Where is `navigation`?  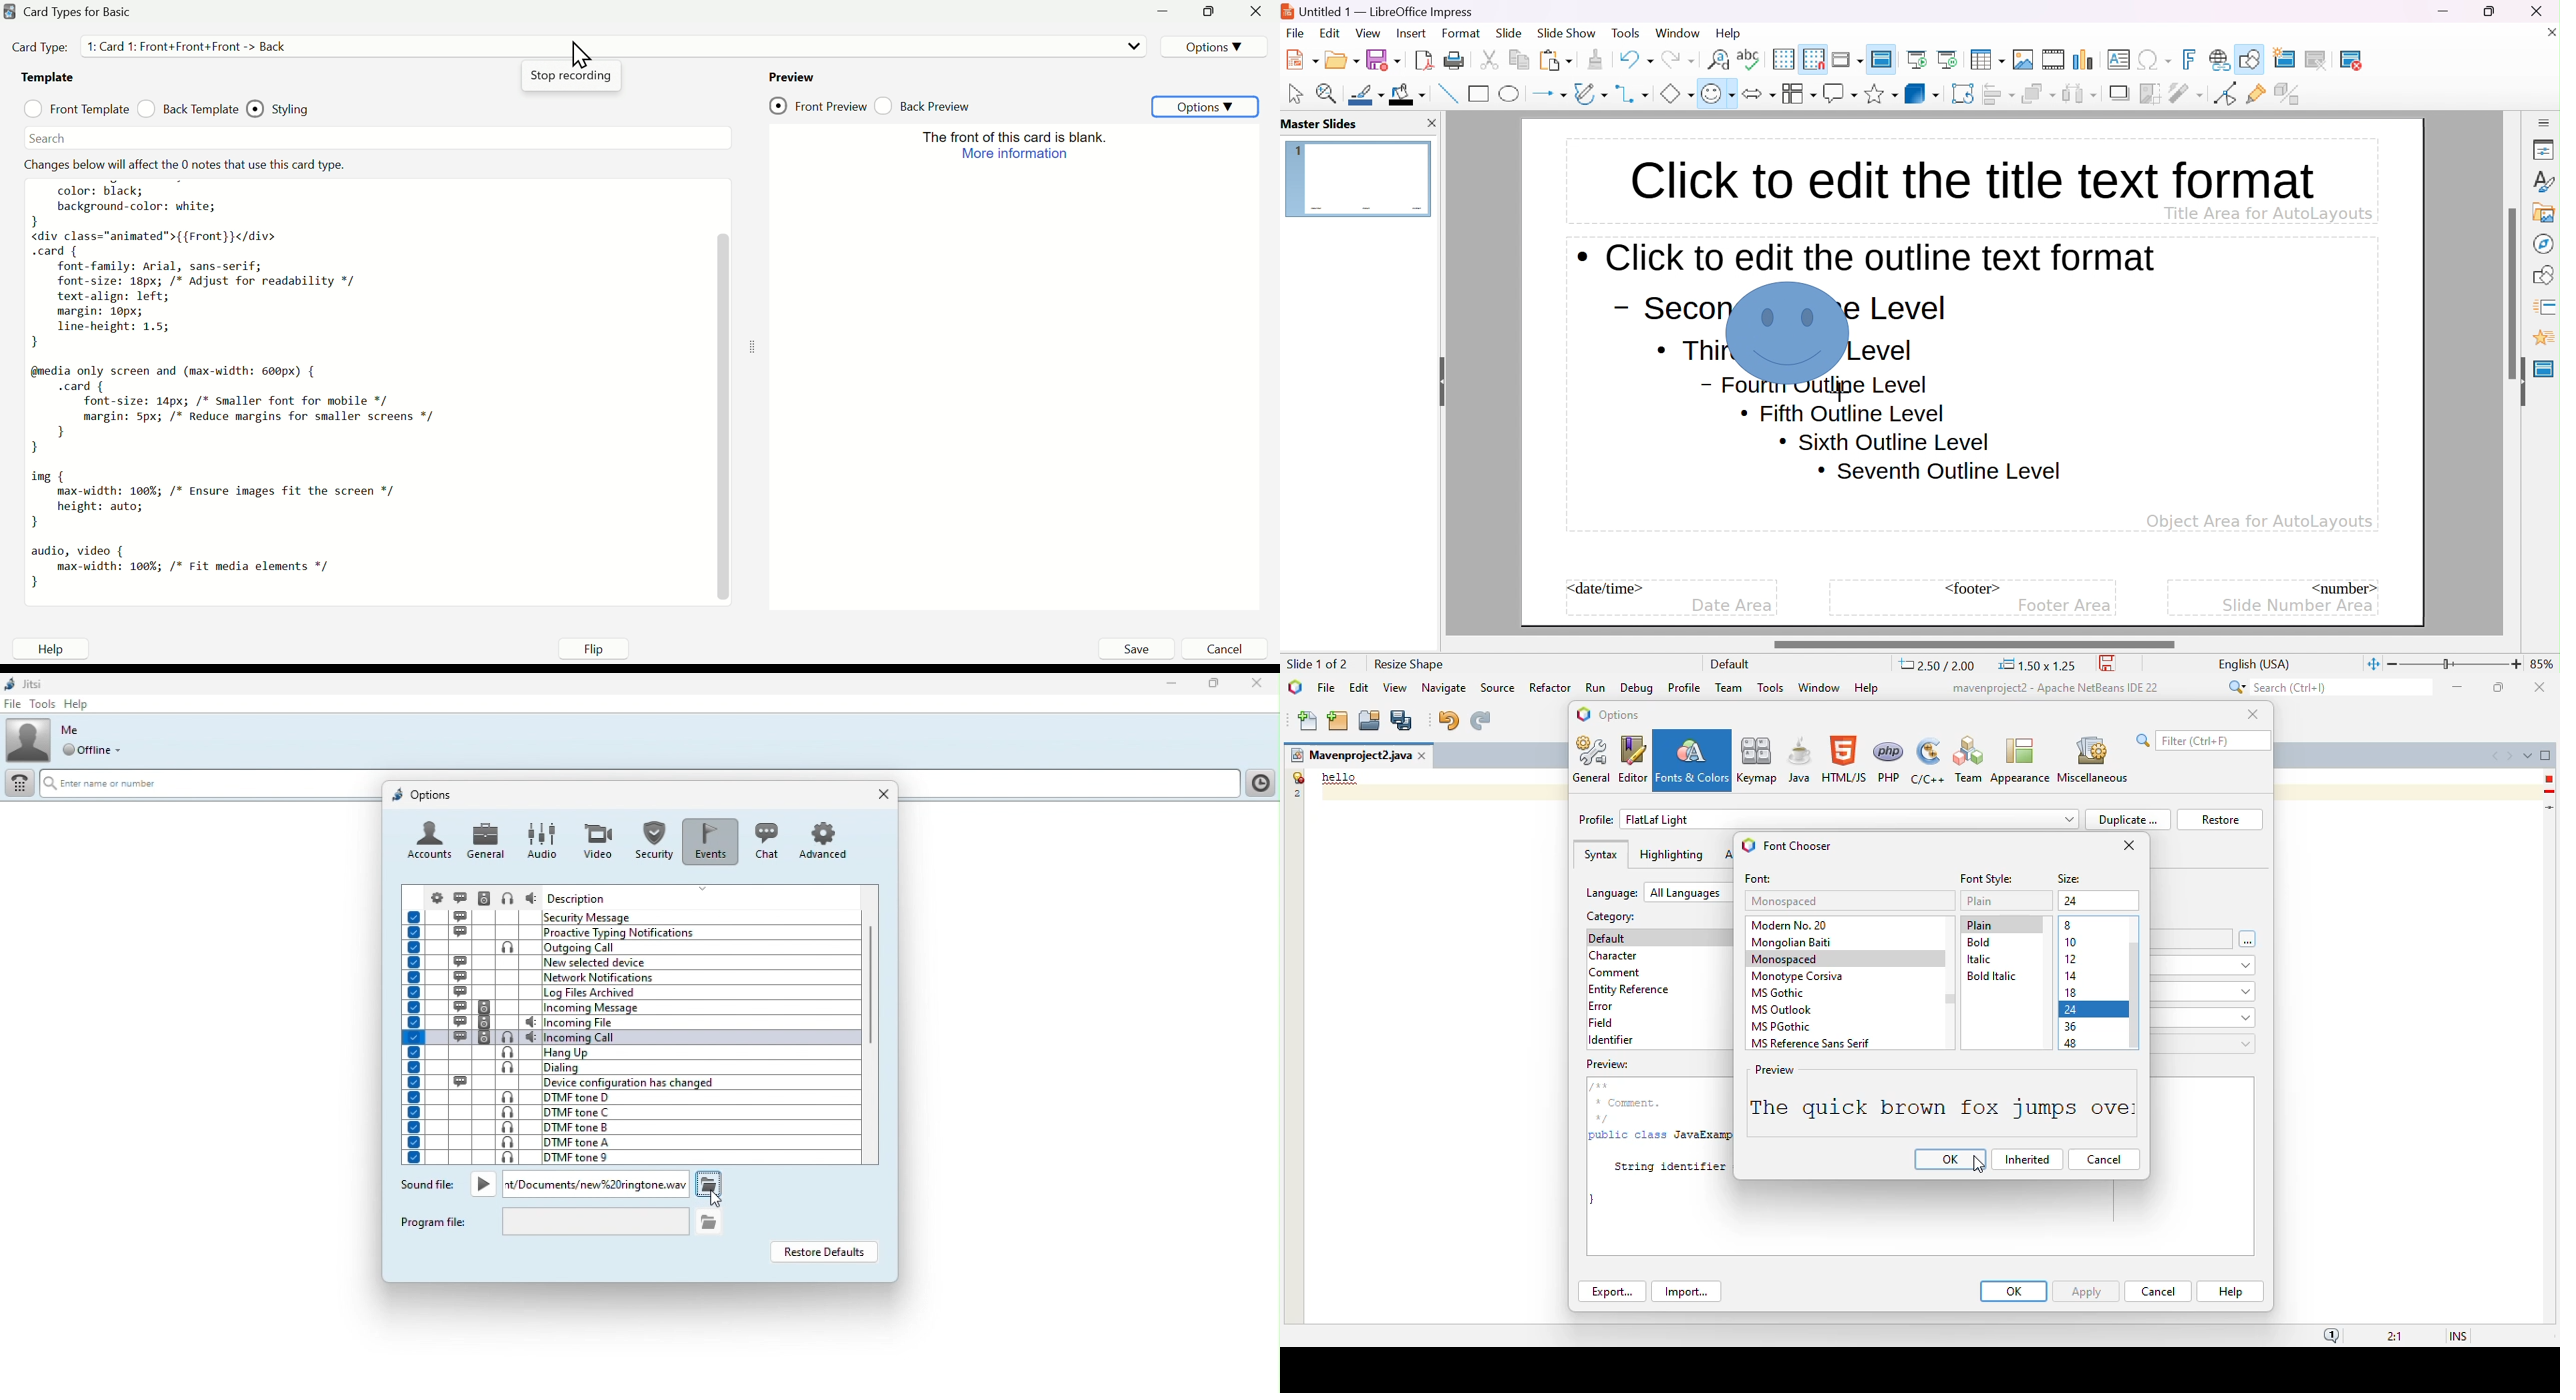 navigation is located at coordinates (2542, 243).